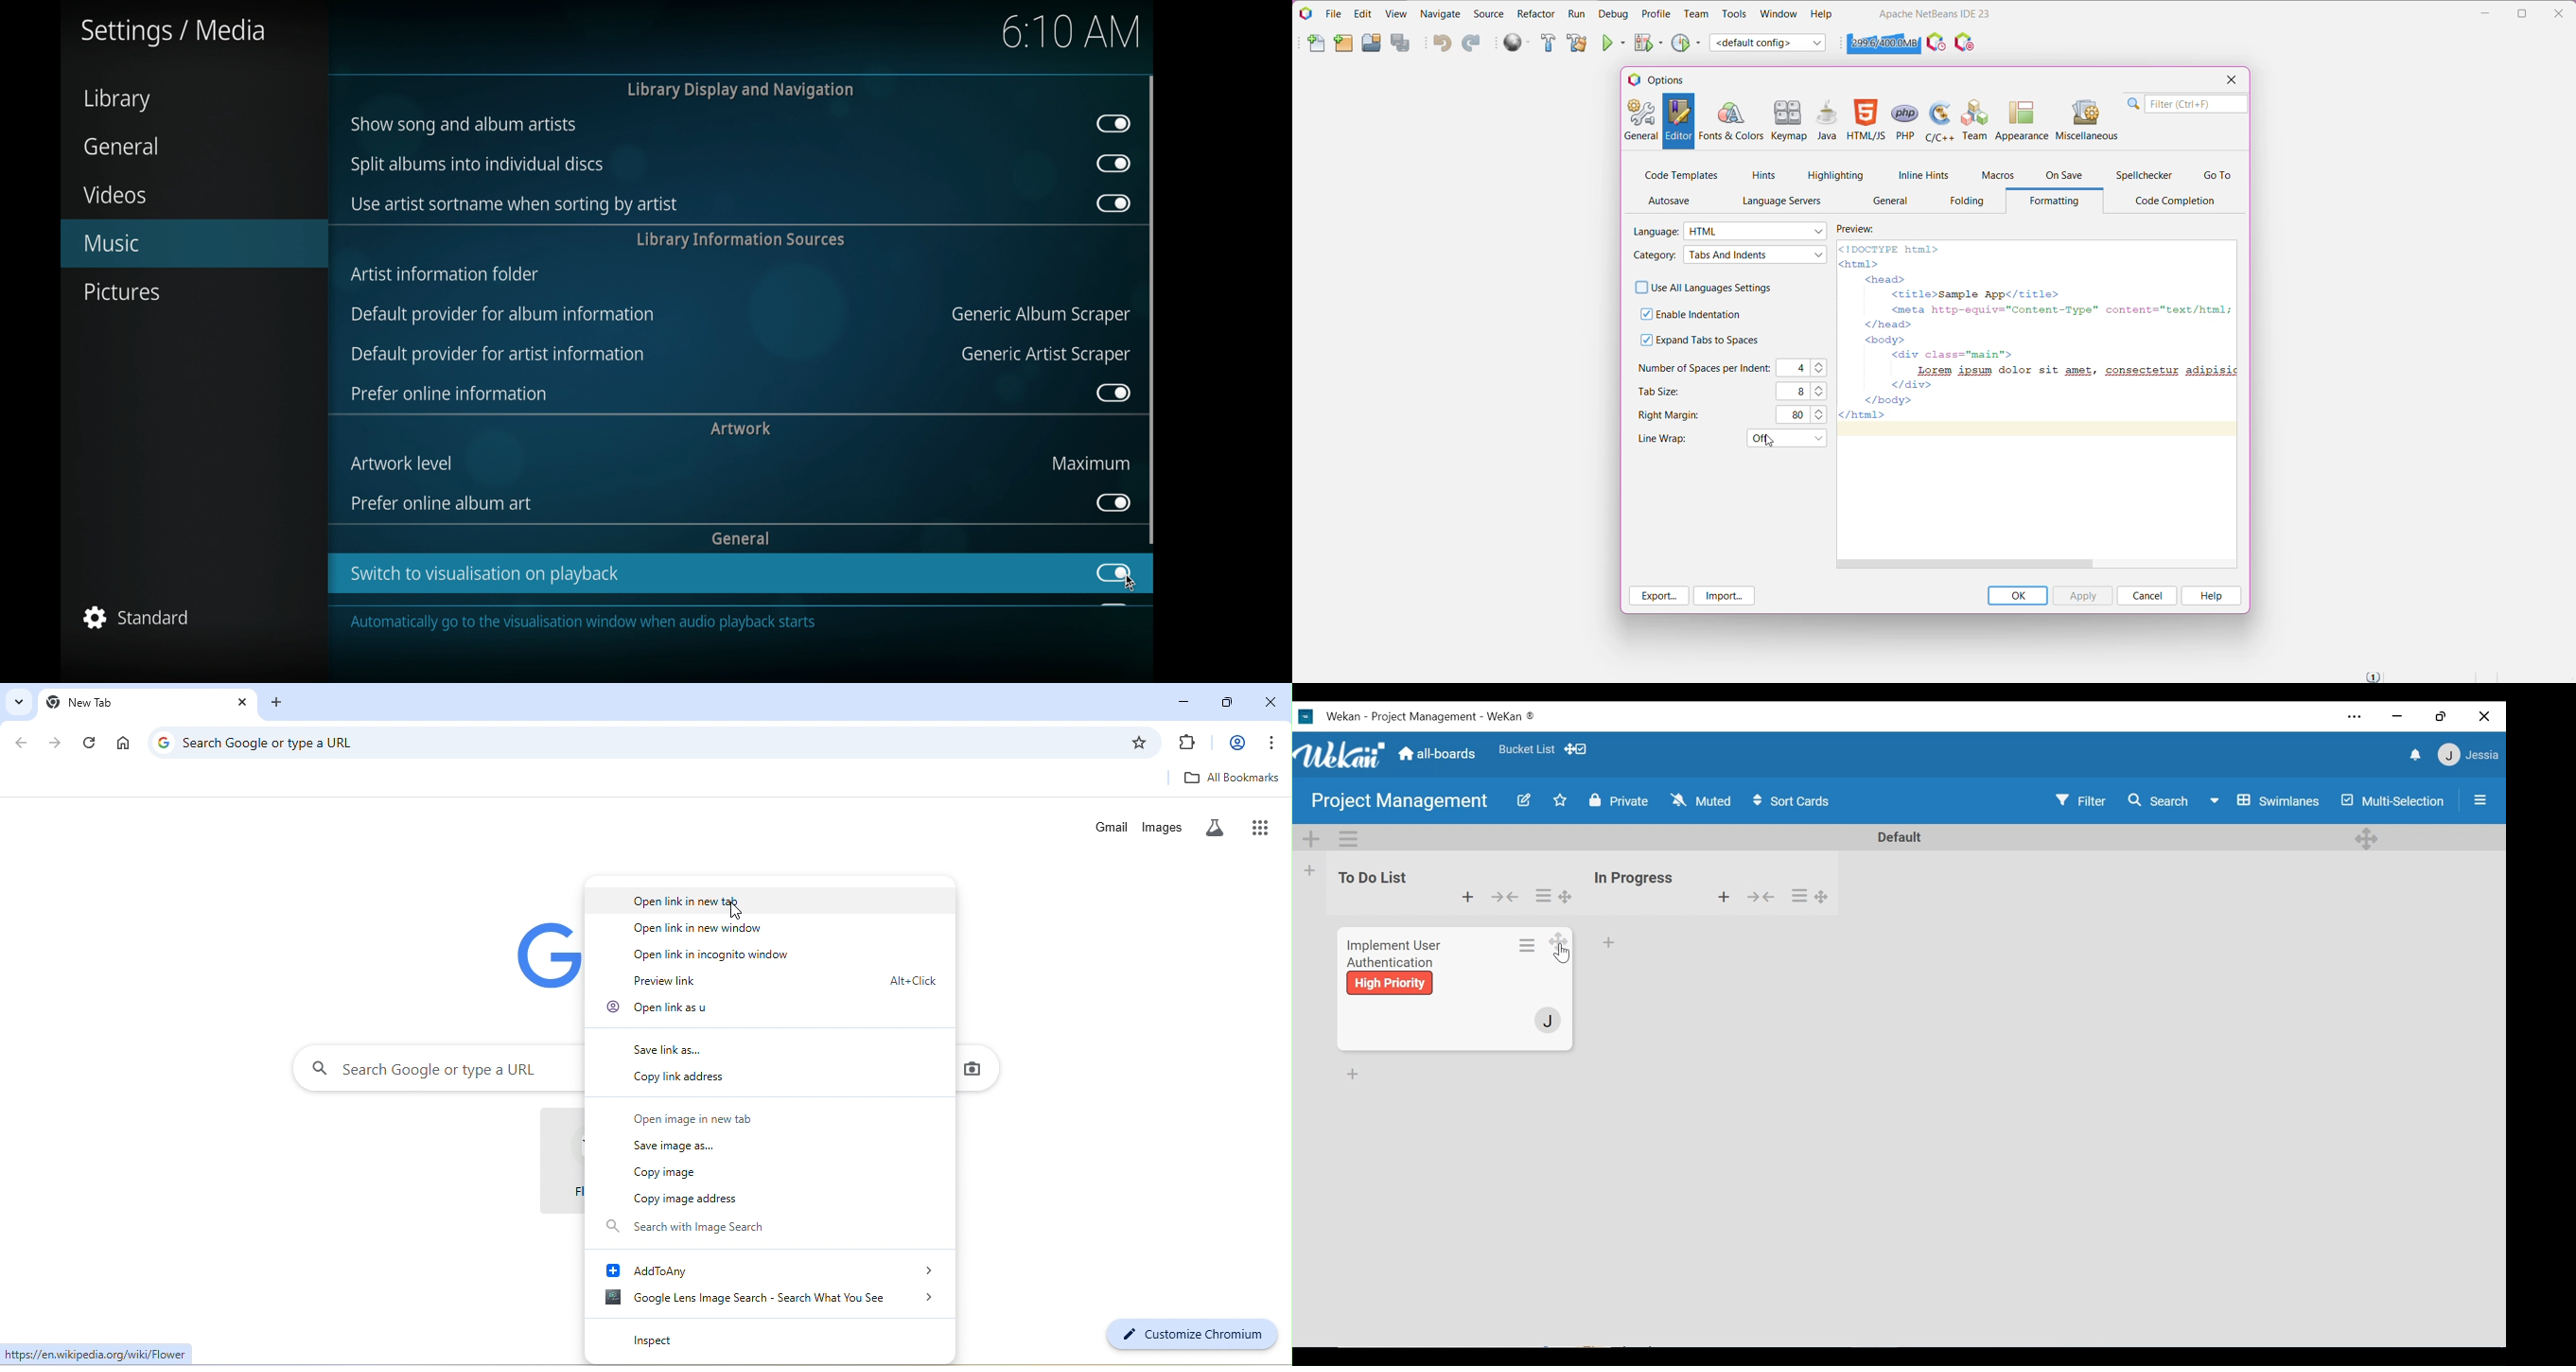  What do you see at coordinates (449, 394) in the screenshot?
I see `preferonlineinformation` at bounding box center [449, 394].